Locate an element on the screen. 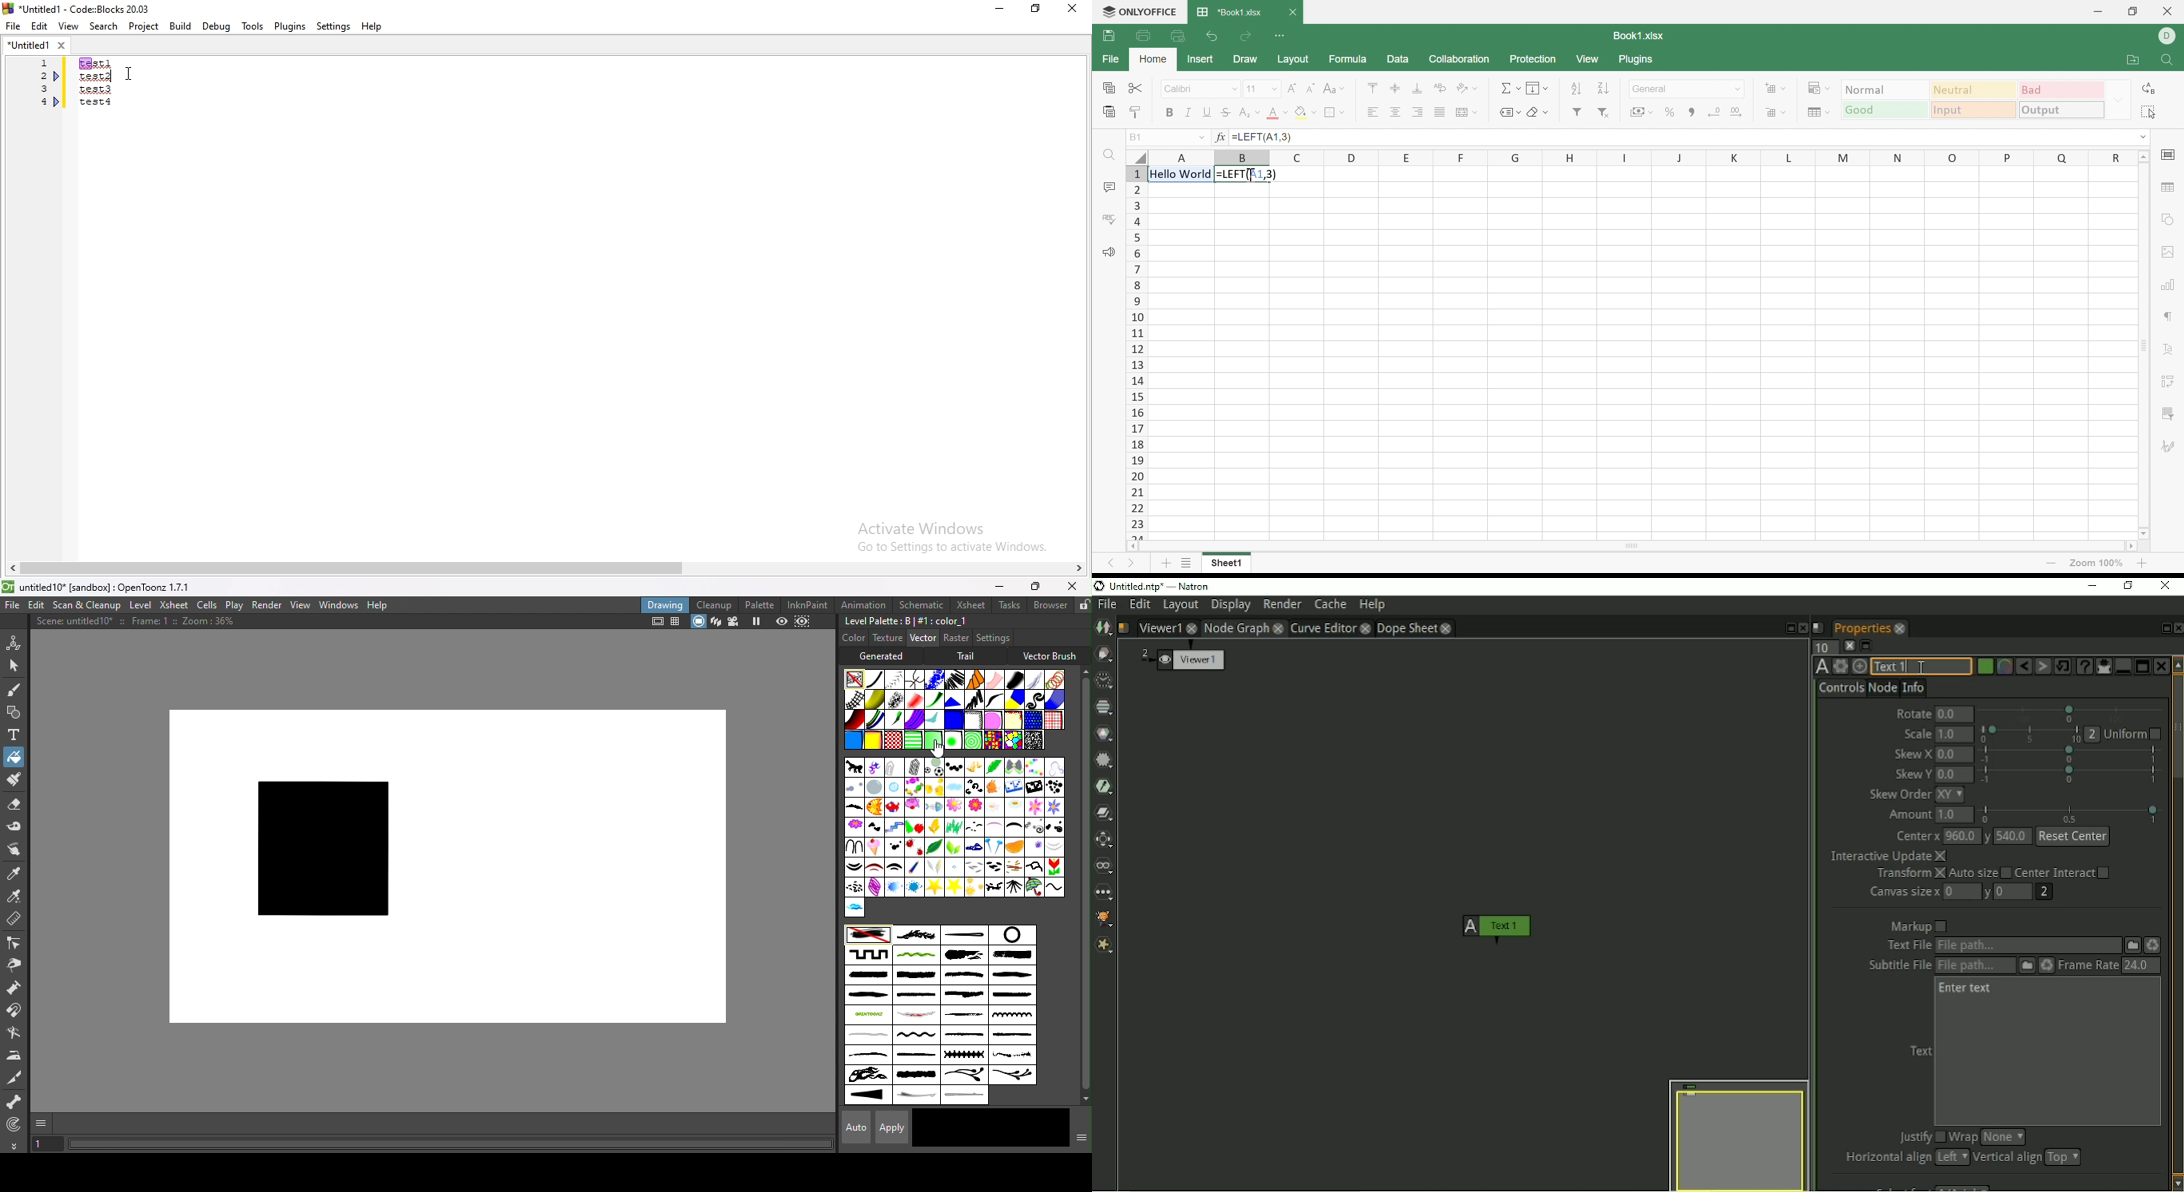 The height and width of the screenshot is (1204, 2184). Percent style is located at coordinates (1670, 113).